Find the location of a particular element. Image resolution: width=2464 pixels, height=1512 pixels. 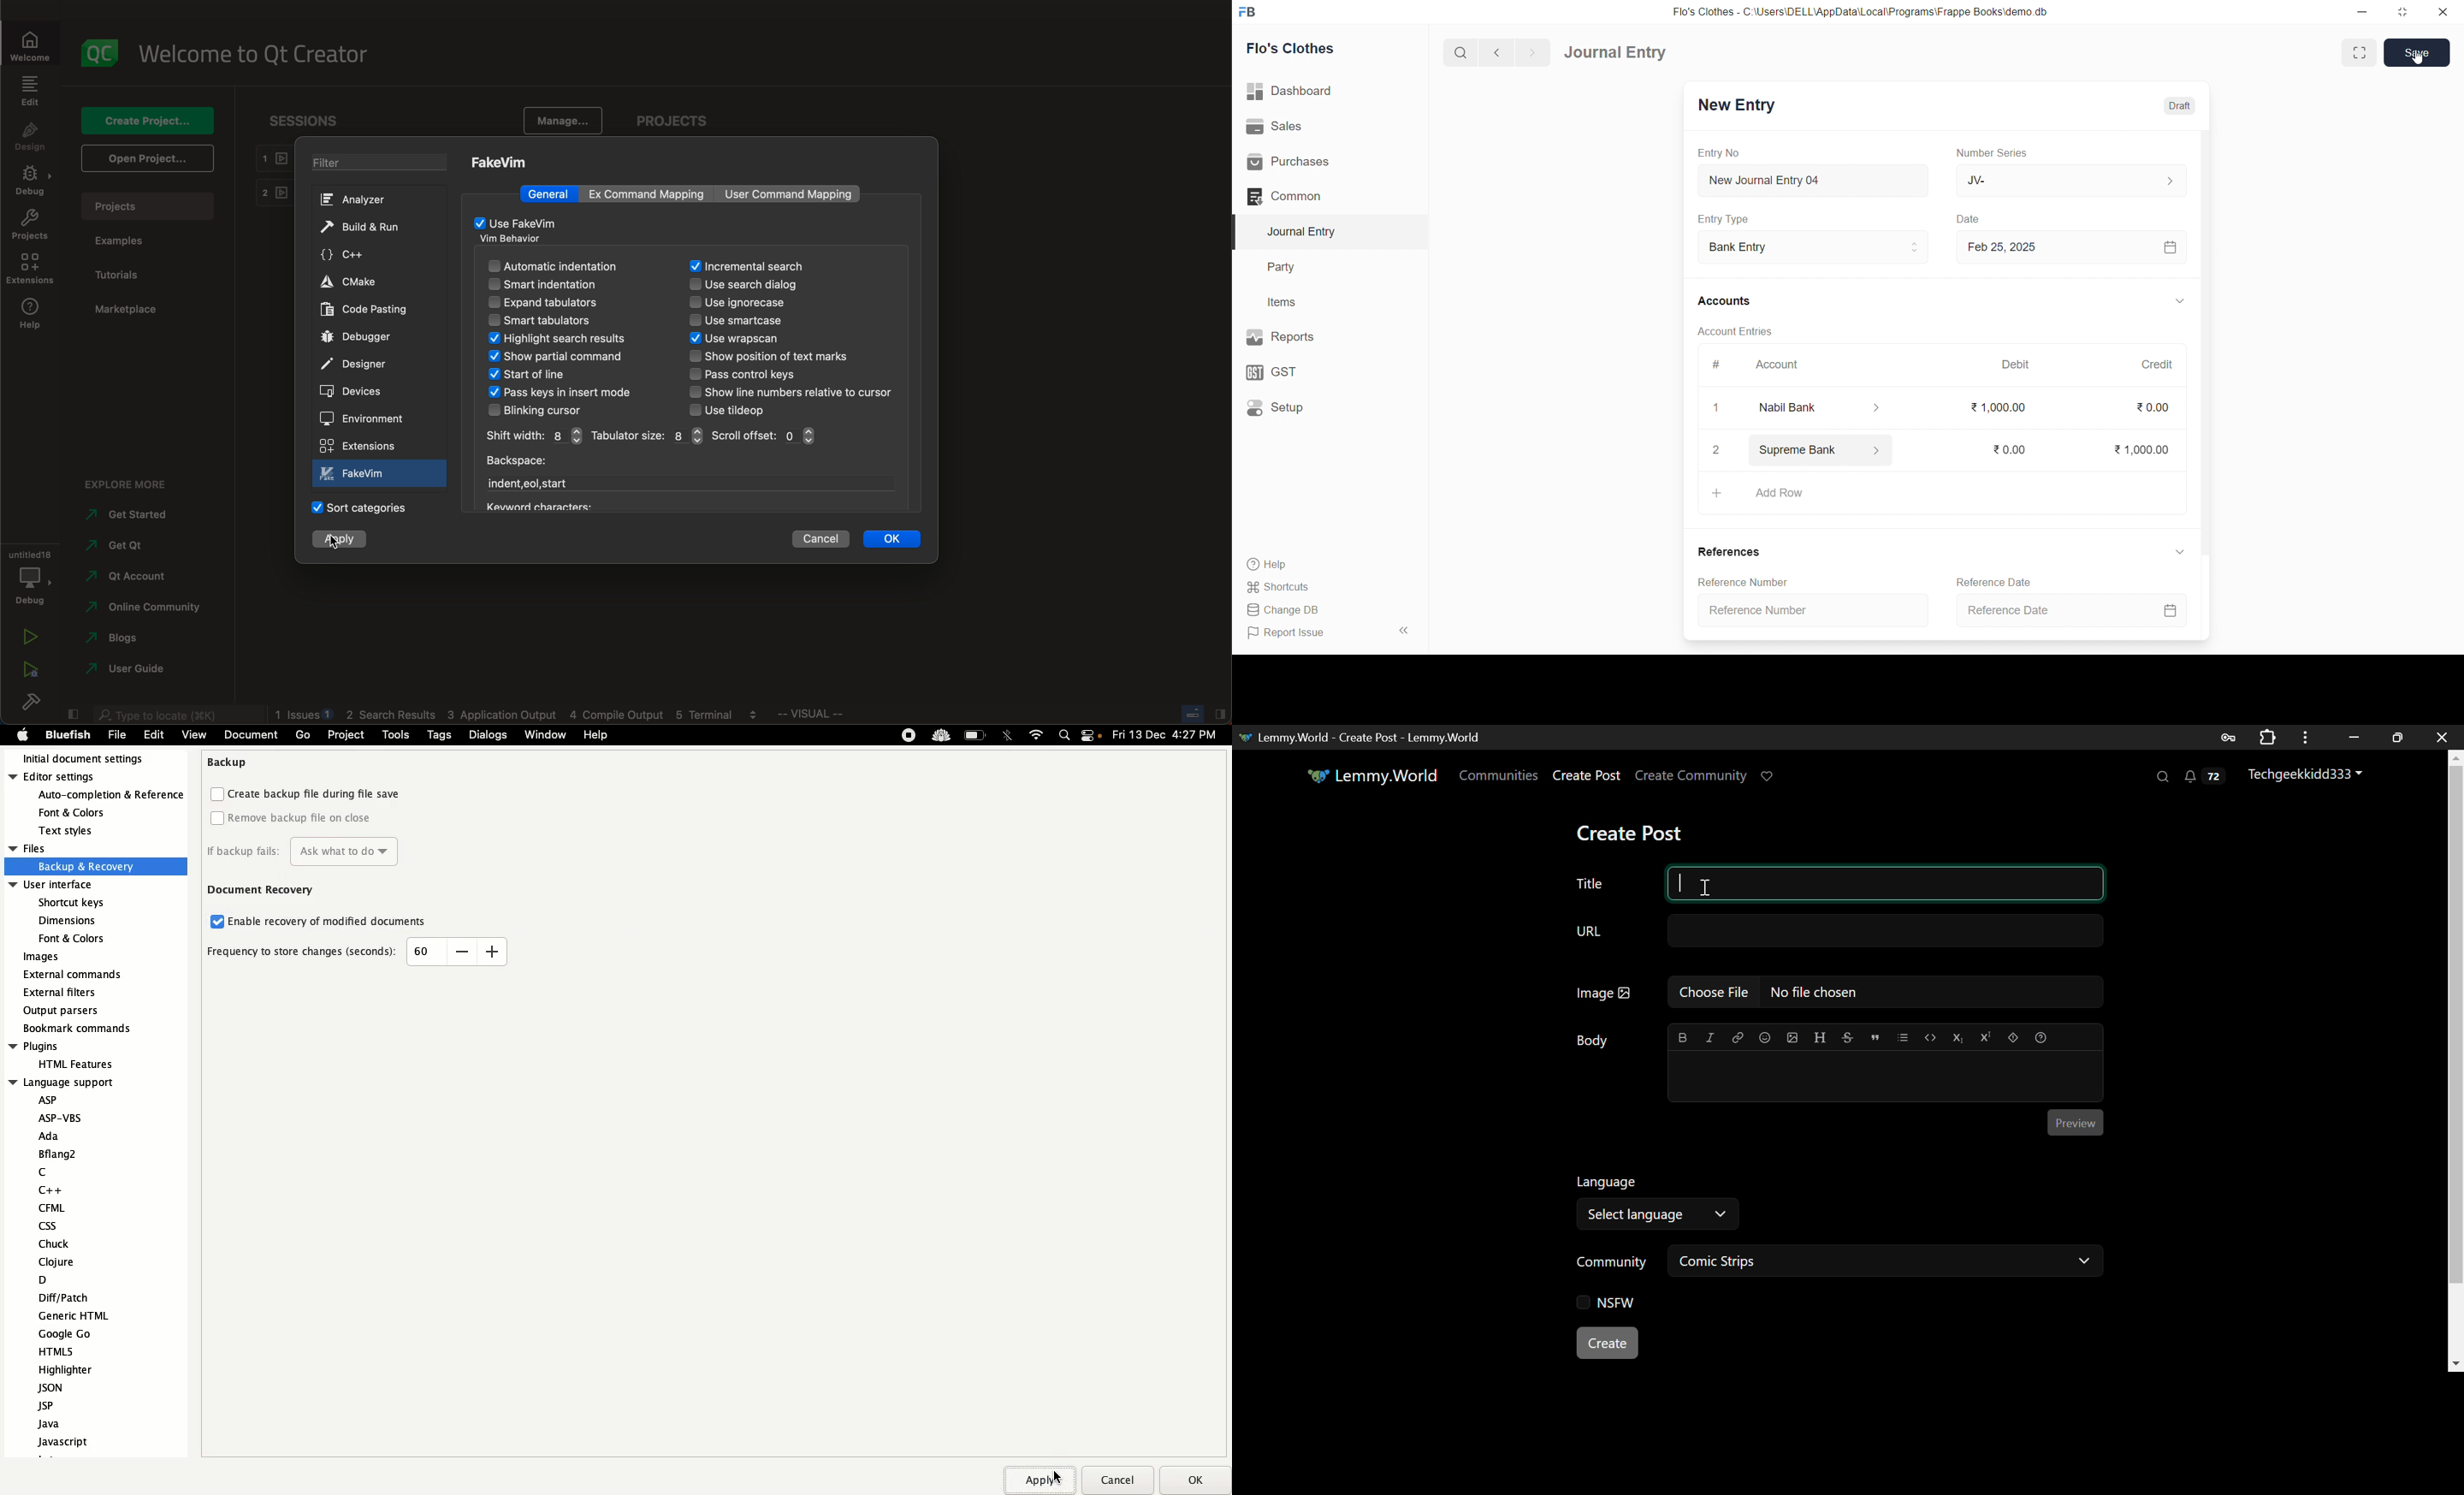

Add Row  is located at coordinates (1940, 497).